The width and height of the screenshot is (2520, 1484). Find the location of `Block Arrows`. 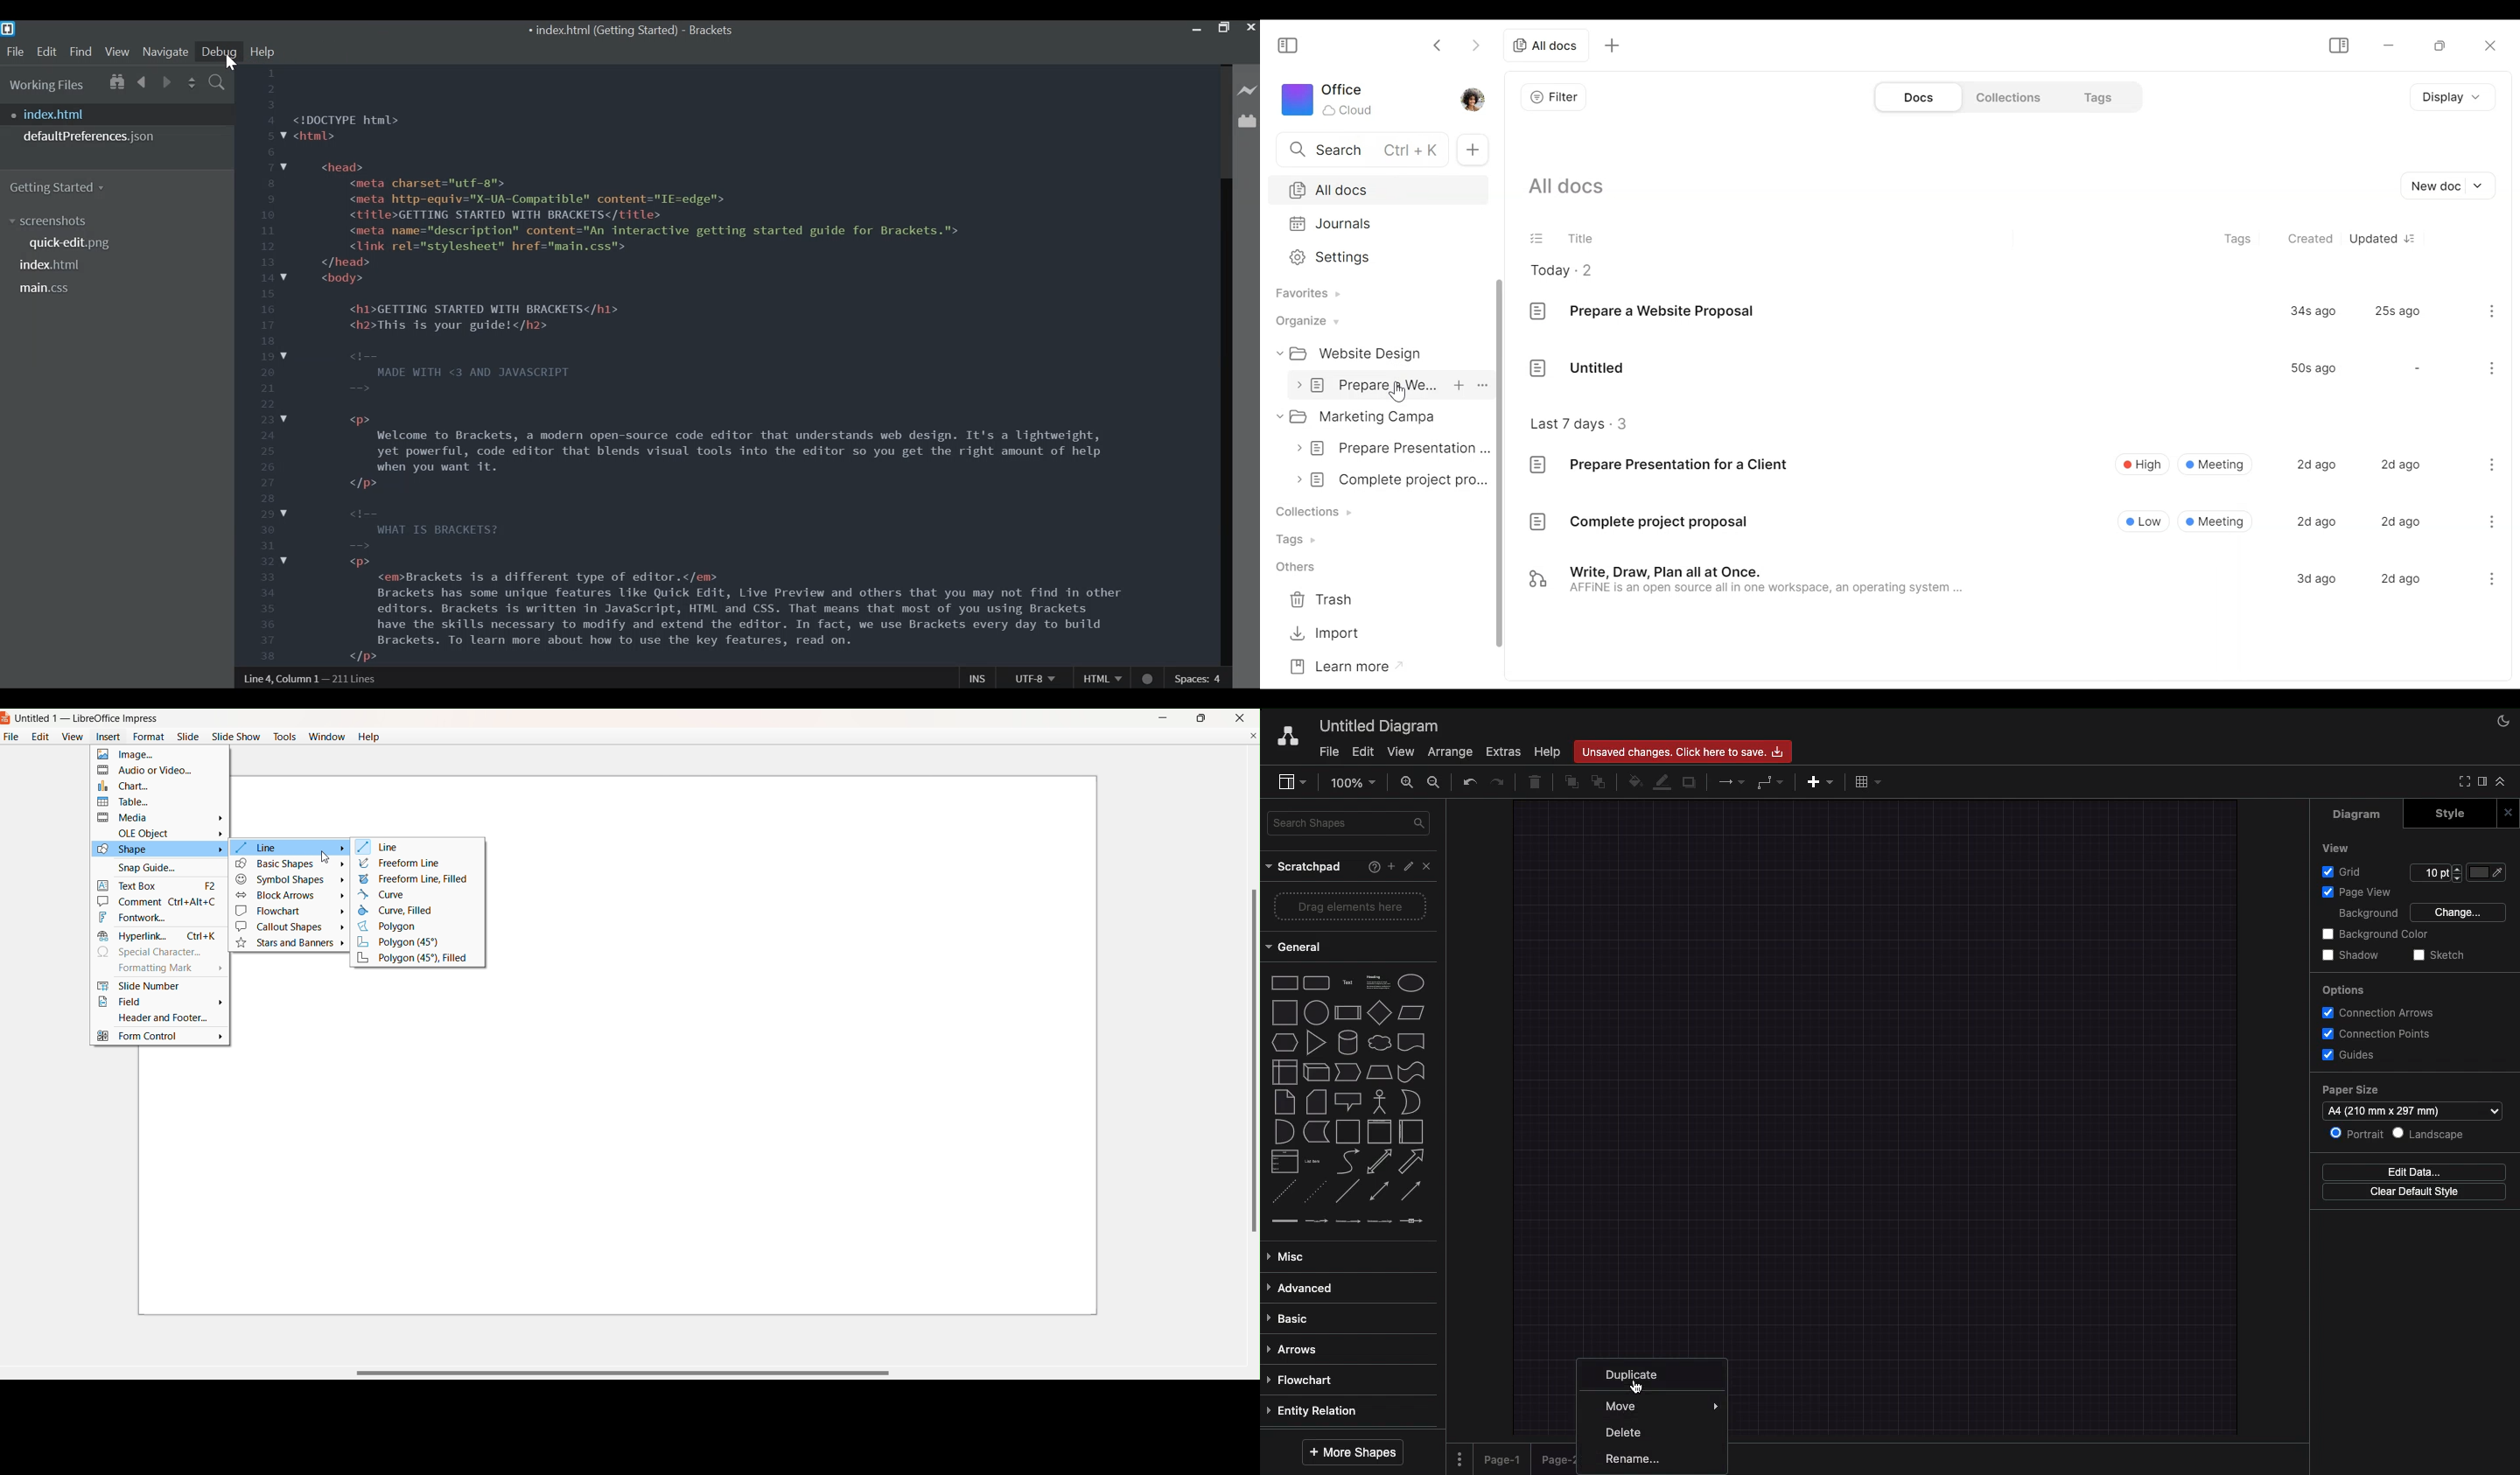

Block Arrows is located at coordinates (290, 896).